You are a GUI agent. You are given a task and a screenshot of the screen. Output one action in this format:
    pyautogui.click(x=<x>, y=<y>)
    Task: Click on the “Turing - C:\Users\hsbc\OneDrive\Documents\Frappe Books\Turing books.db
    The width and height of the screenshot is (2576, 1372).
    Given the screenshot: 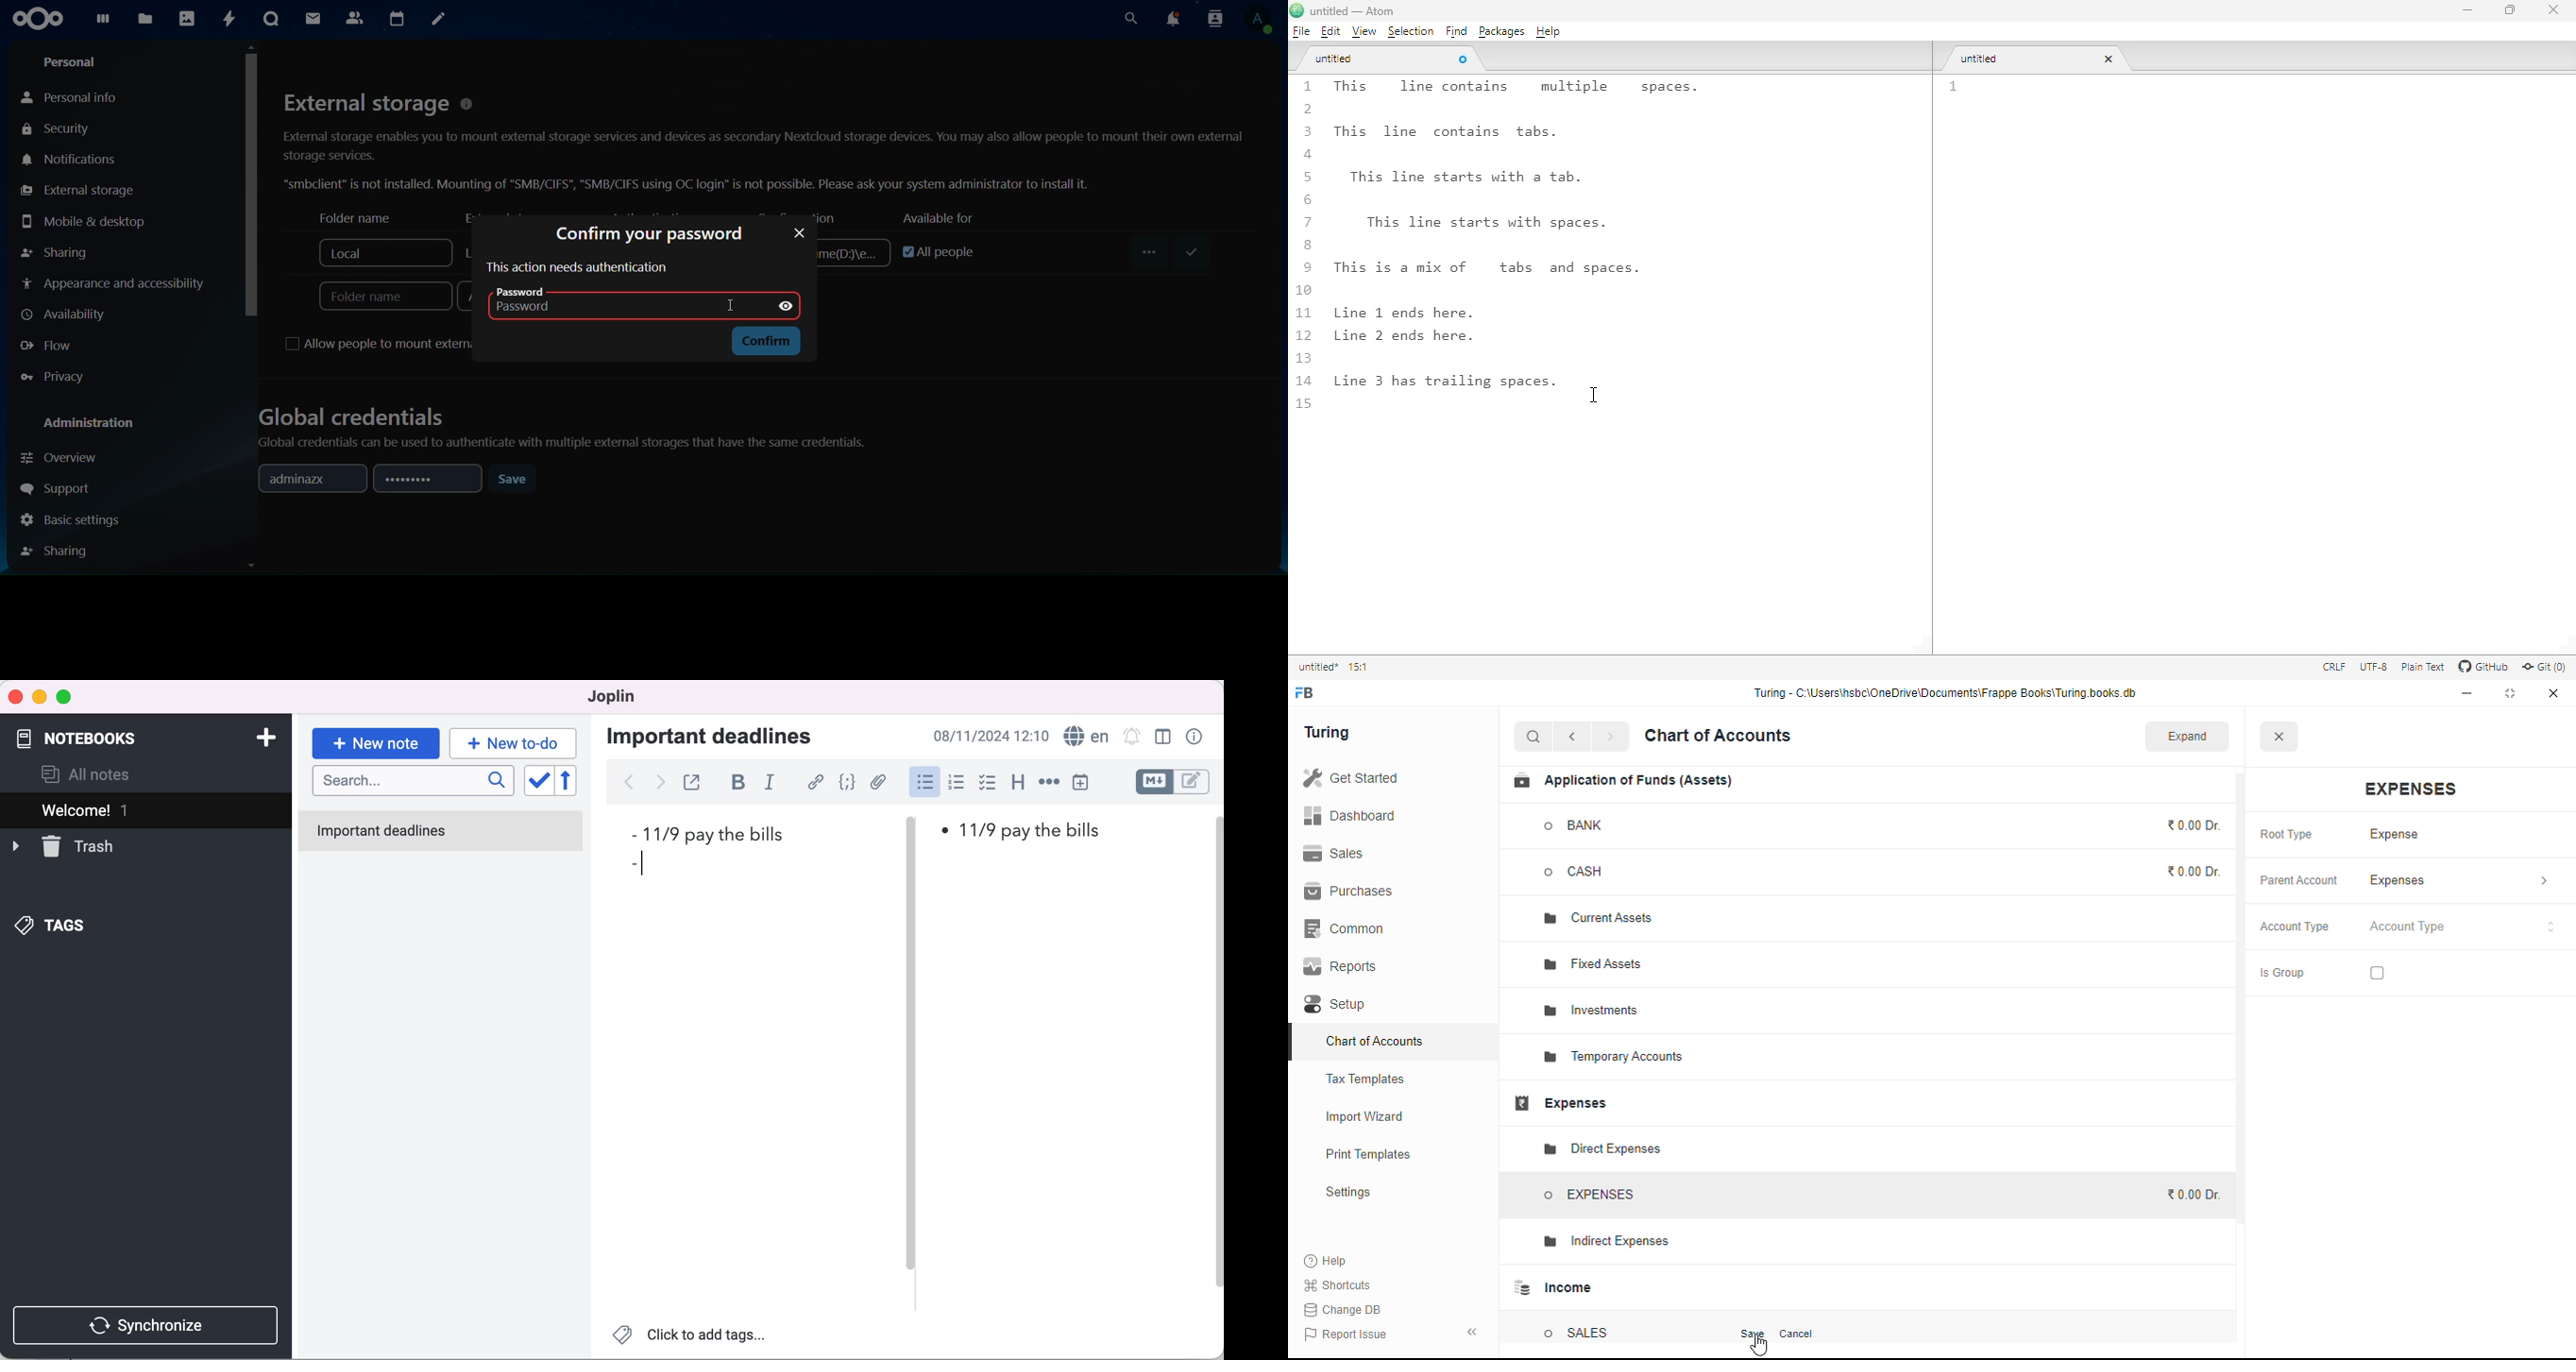 What is the action you would take?
    pyautogui.click(x=1944, y=692)
    